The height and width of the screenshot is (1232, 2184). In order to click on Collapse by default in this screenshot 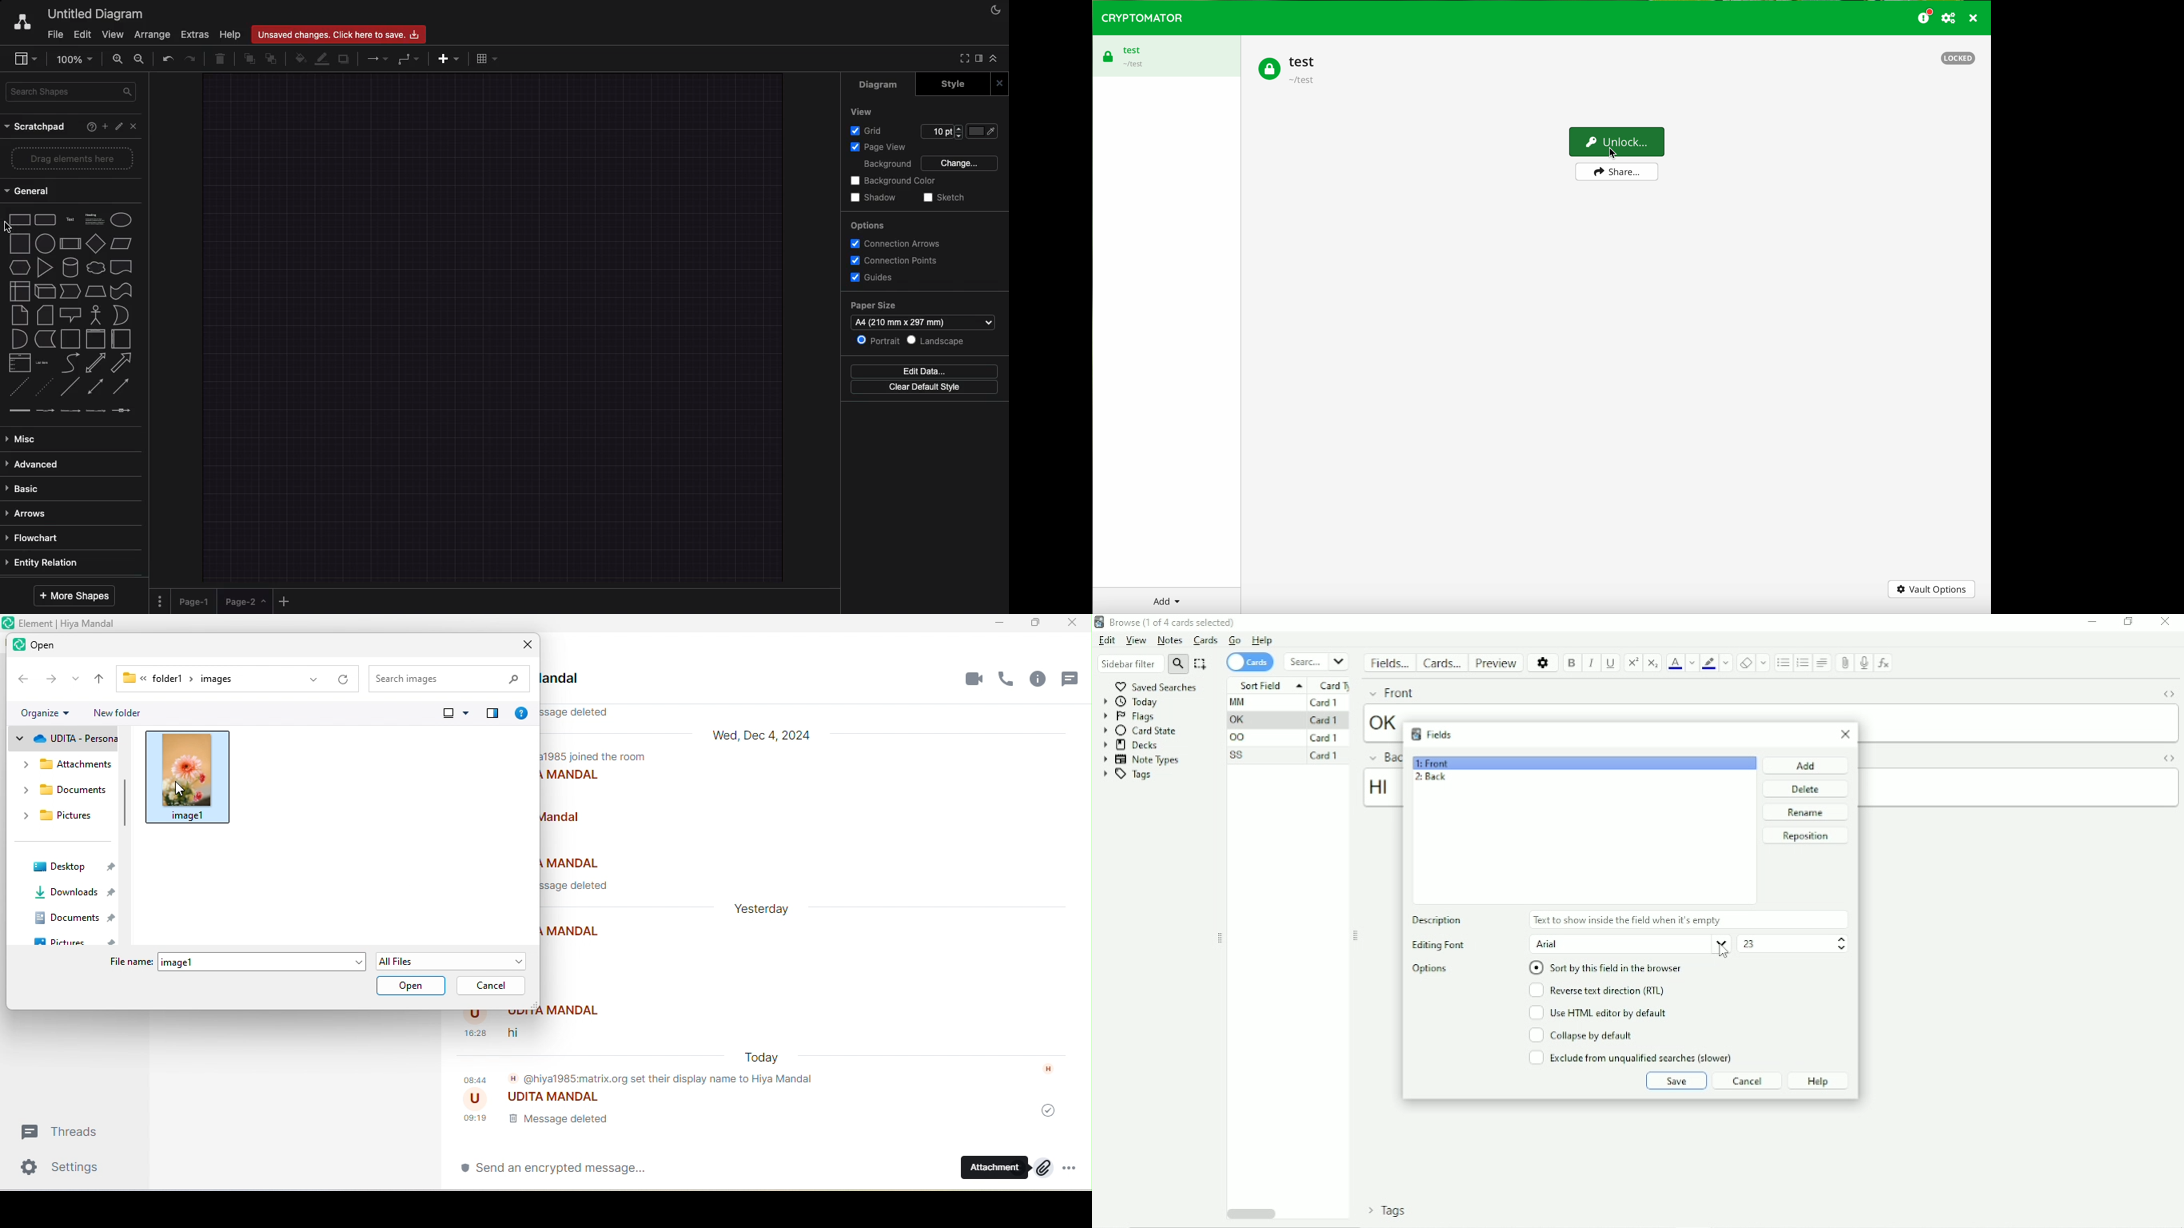, I will do `click(1581, 1036)`.